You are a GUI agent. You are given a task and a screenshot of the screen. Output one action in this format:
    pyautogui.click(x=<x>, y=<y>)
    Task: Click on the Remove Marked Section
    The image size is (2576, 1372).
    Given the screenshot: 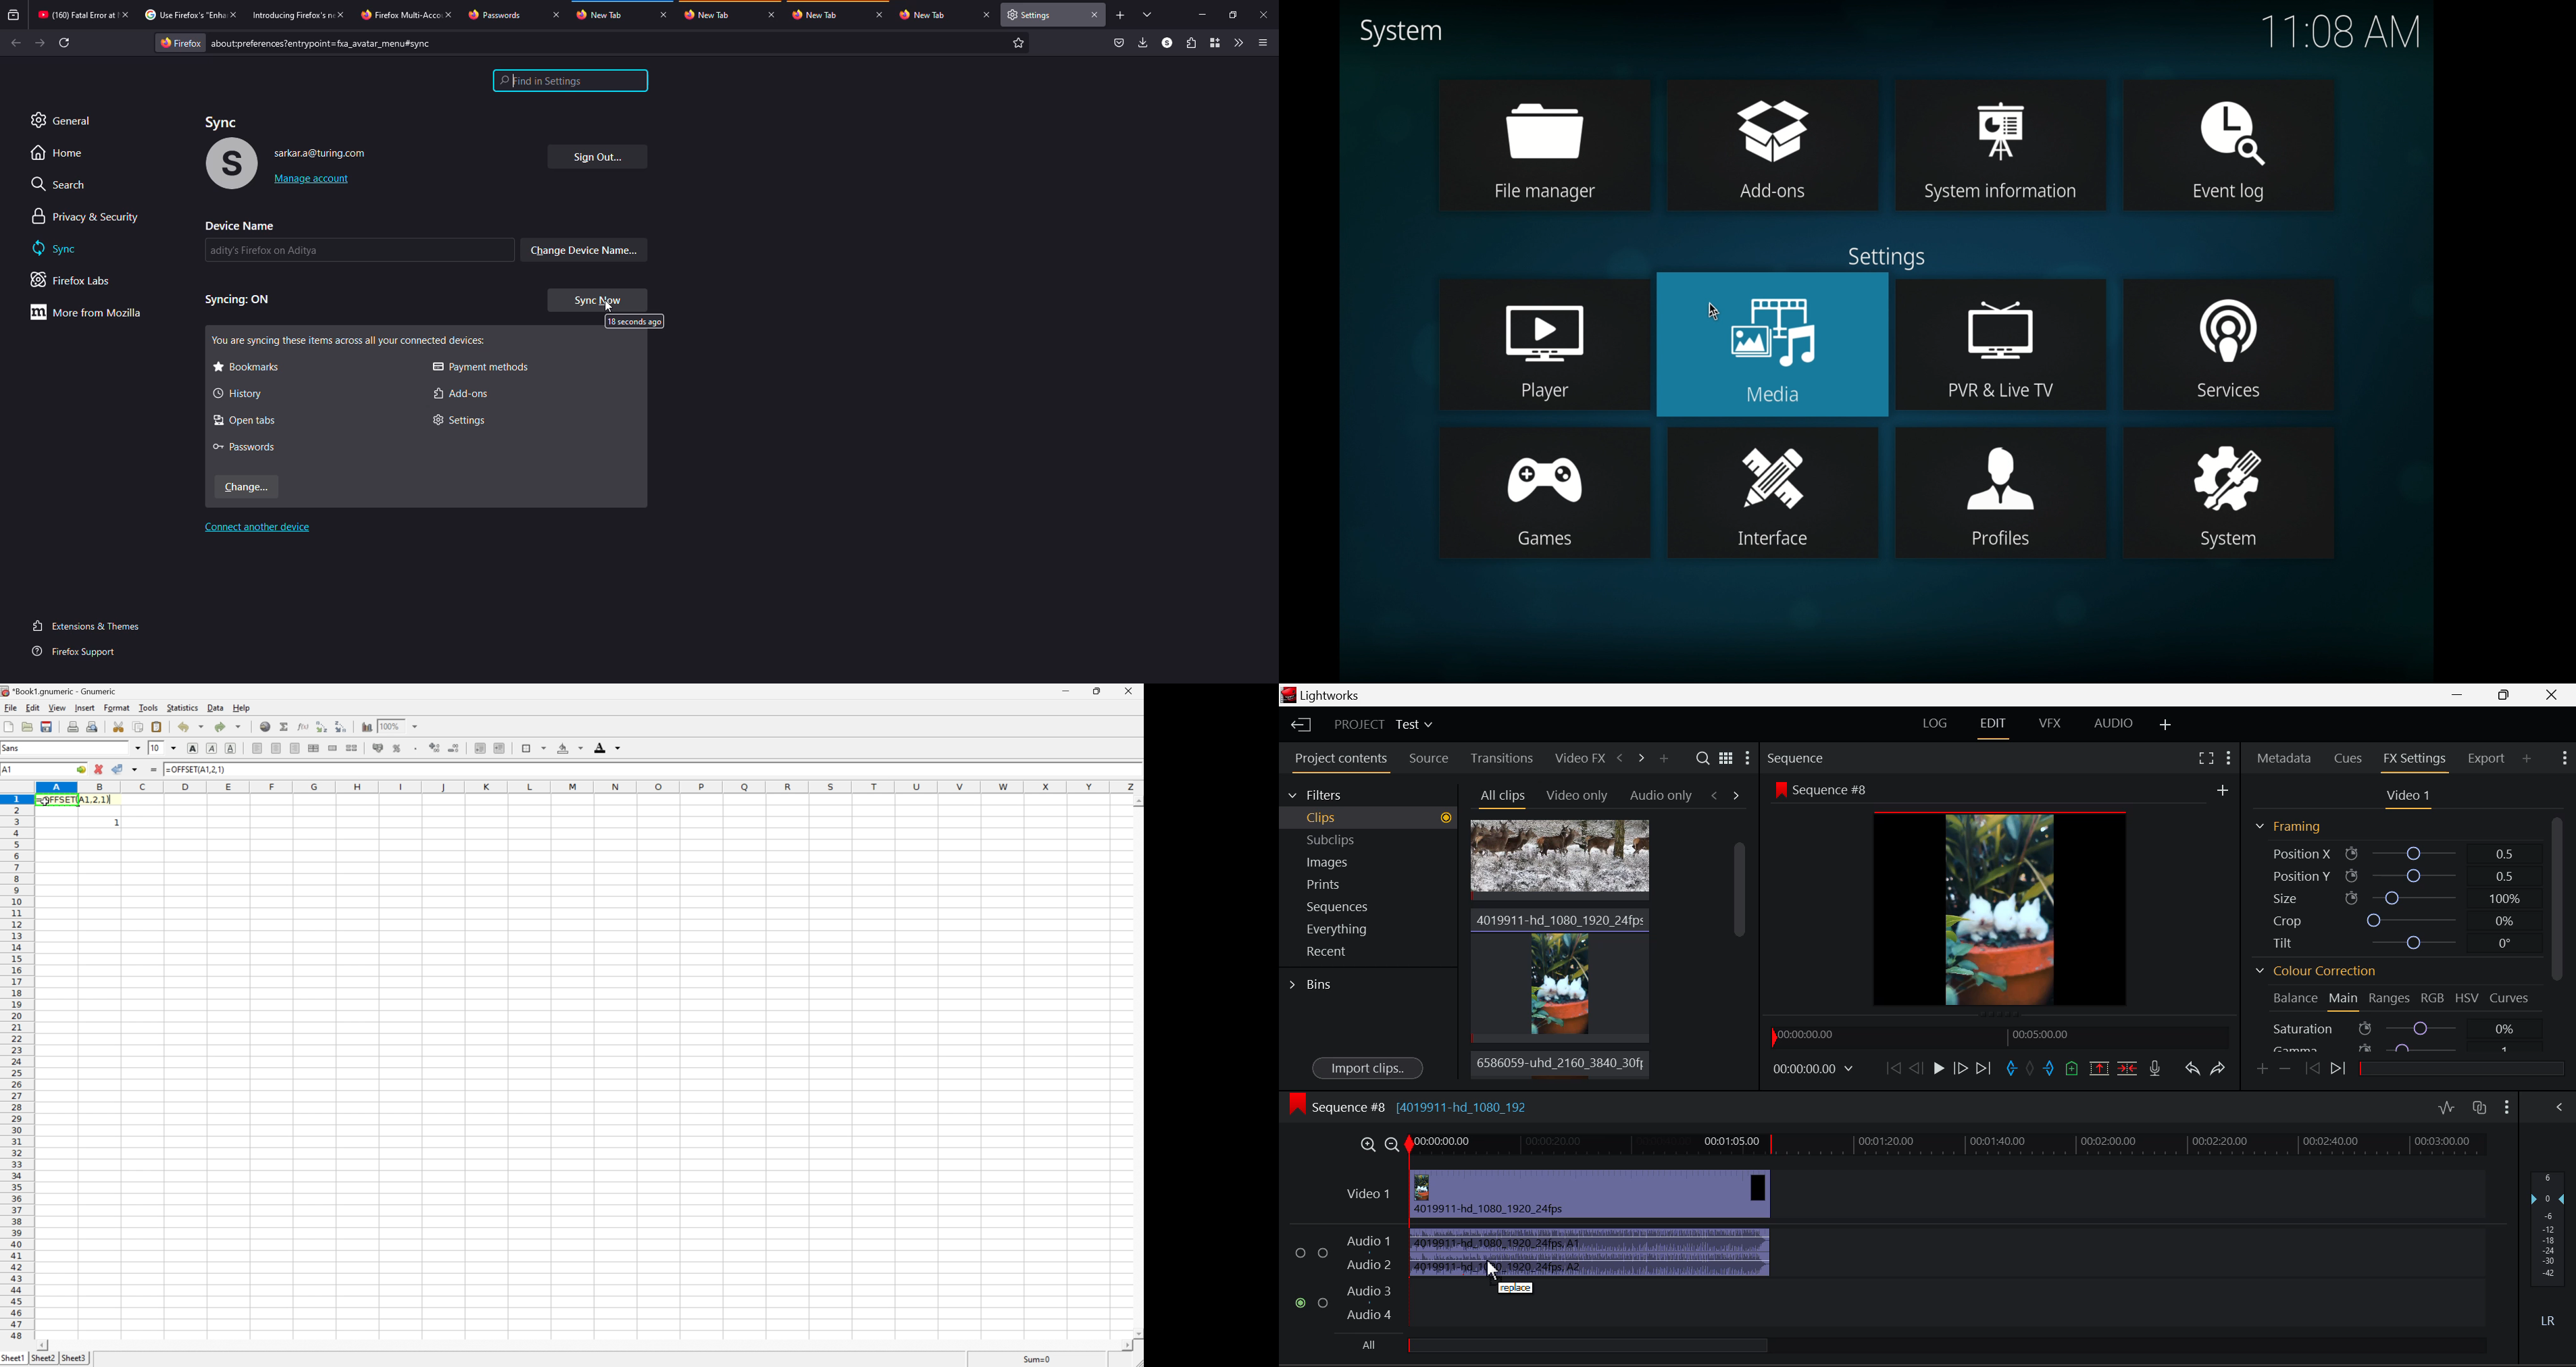 What is the action you would take?
    pyautogui.click(x=2101, y=1067)
    